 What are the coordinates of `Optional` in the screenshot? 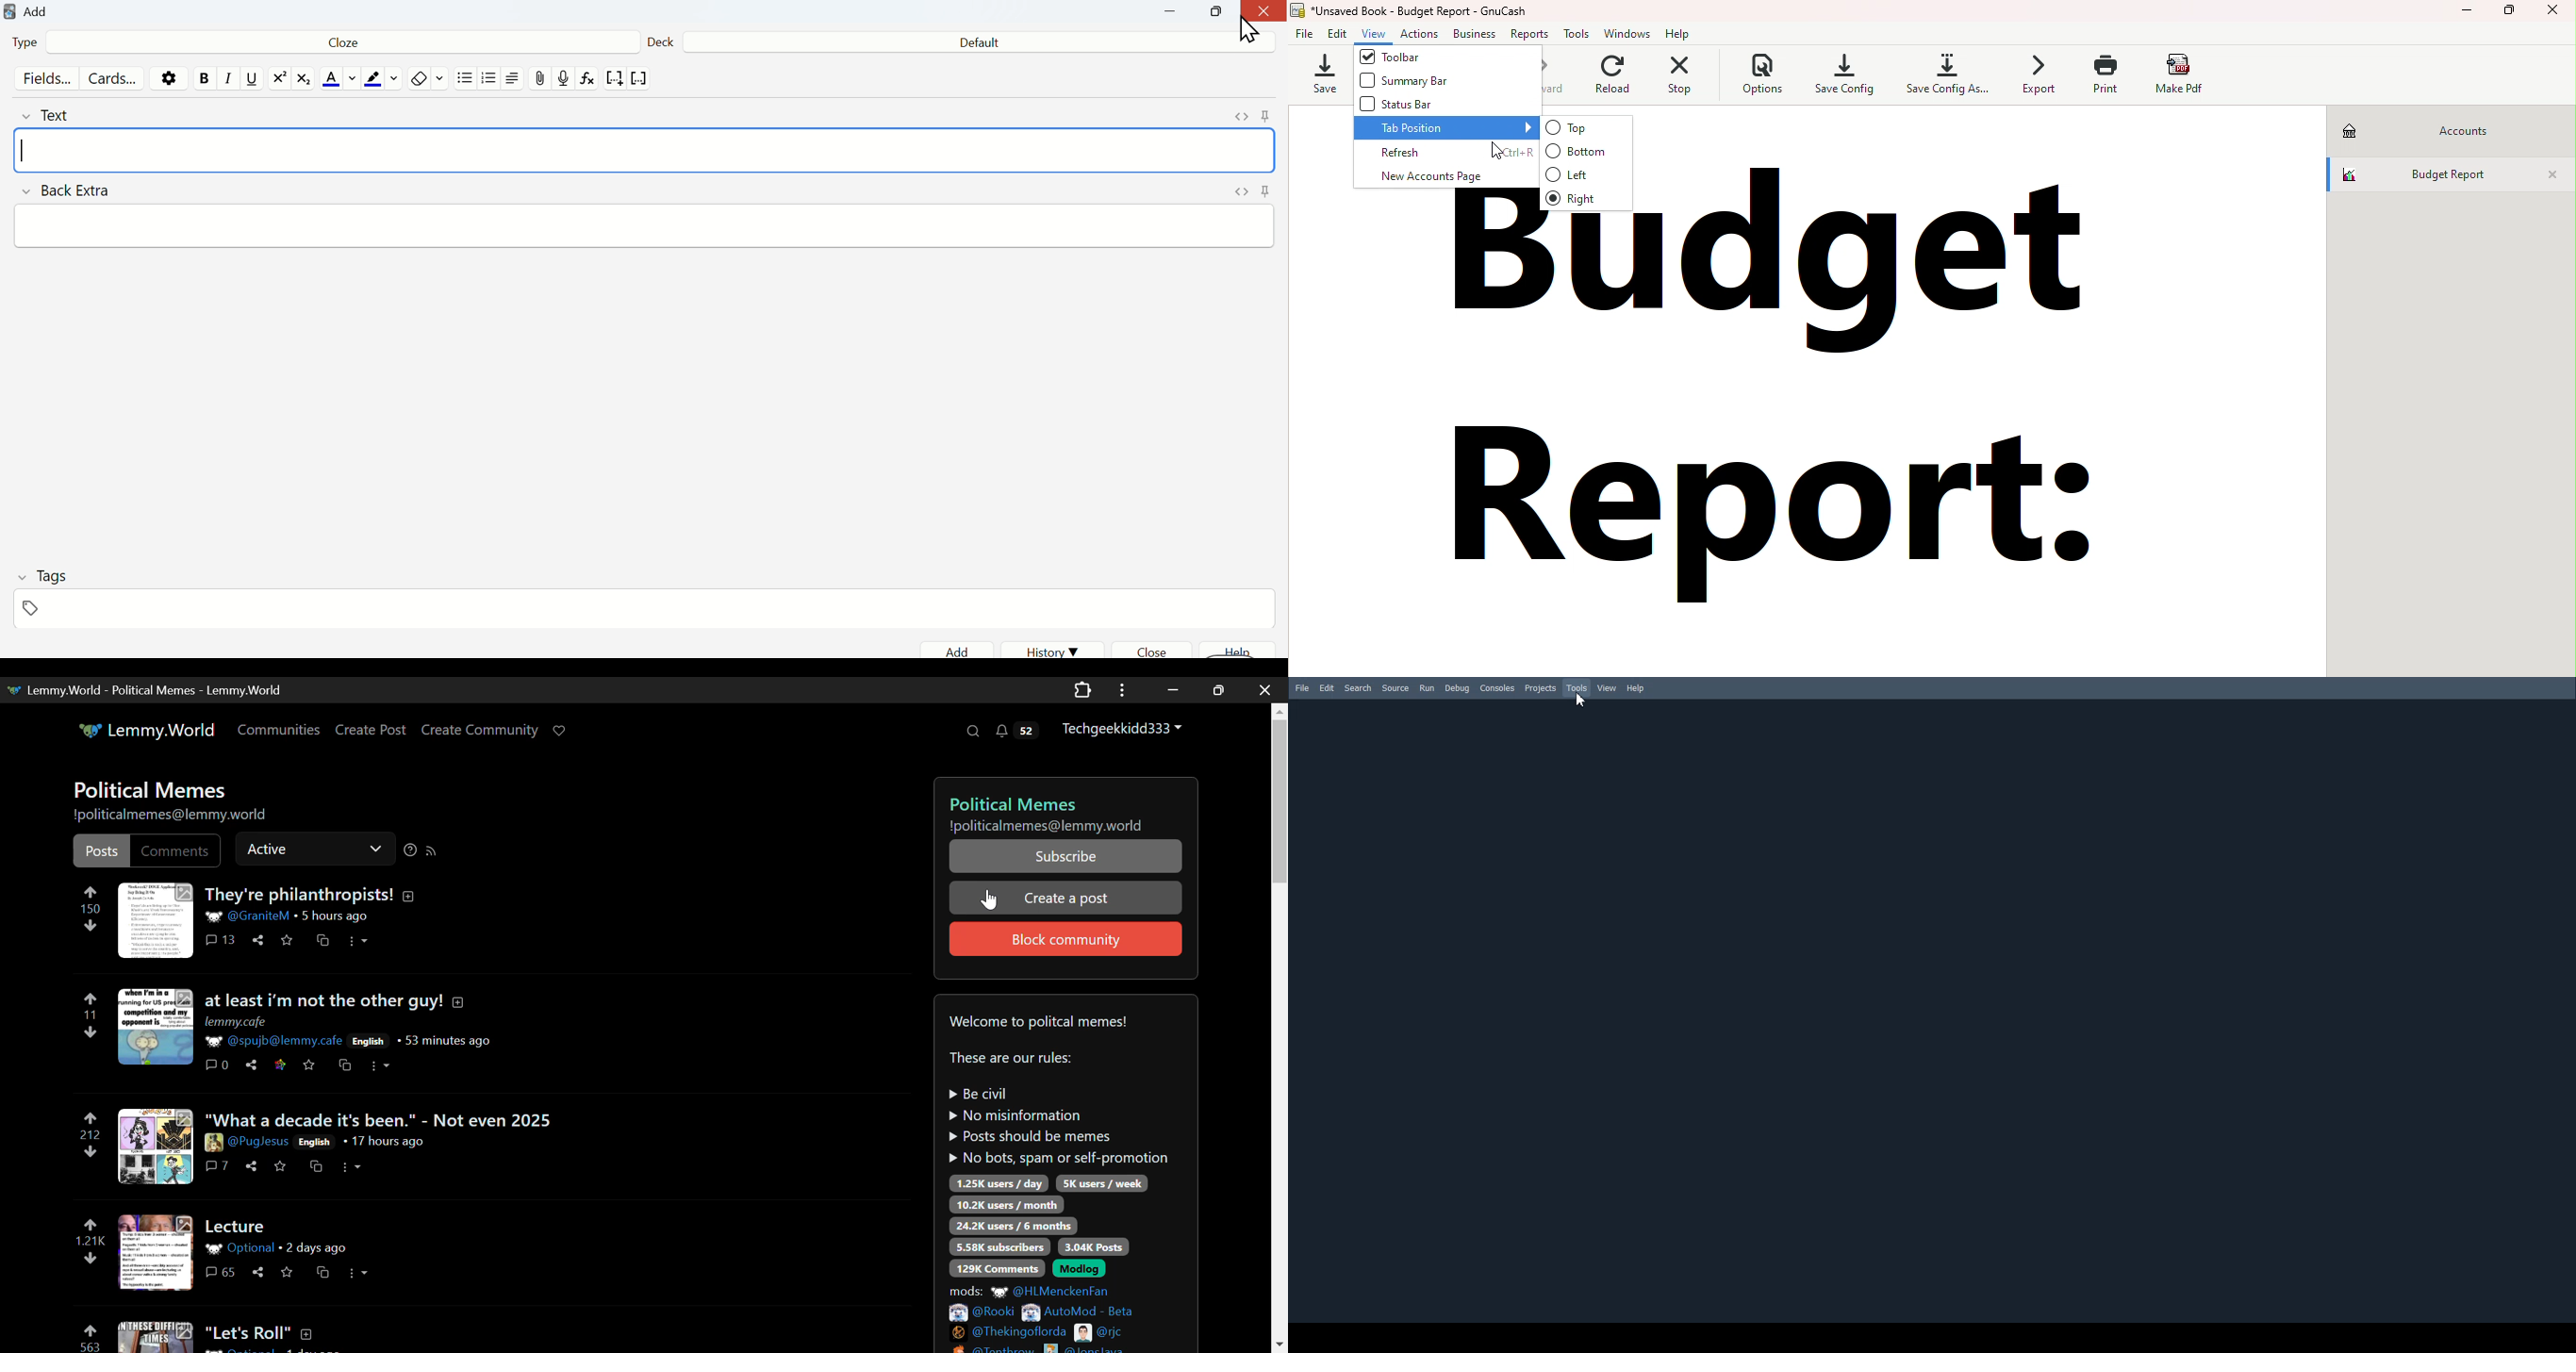 It's located at (242, 1248).